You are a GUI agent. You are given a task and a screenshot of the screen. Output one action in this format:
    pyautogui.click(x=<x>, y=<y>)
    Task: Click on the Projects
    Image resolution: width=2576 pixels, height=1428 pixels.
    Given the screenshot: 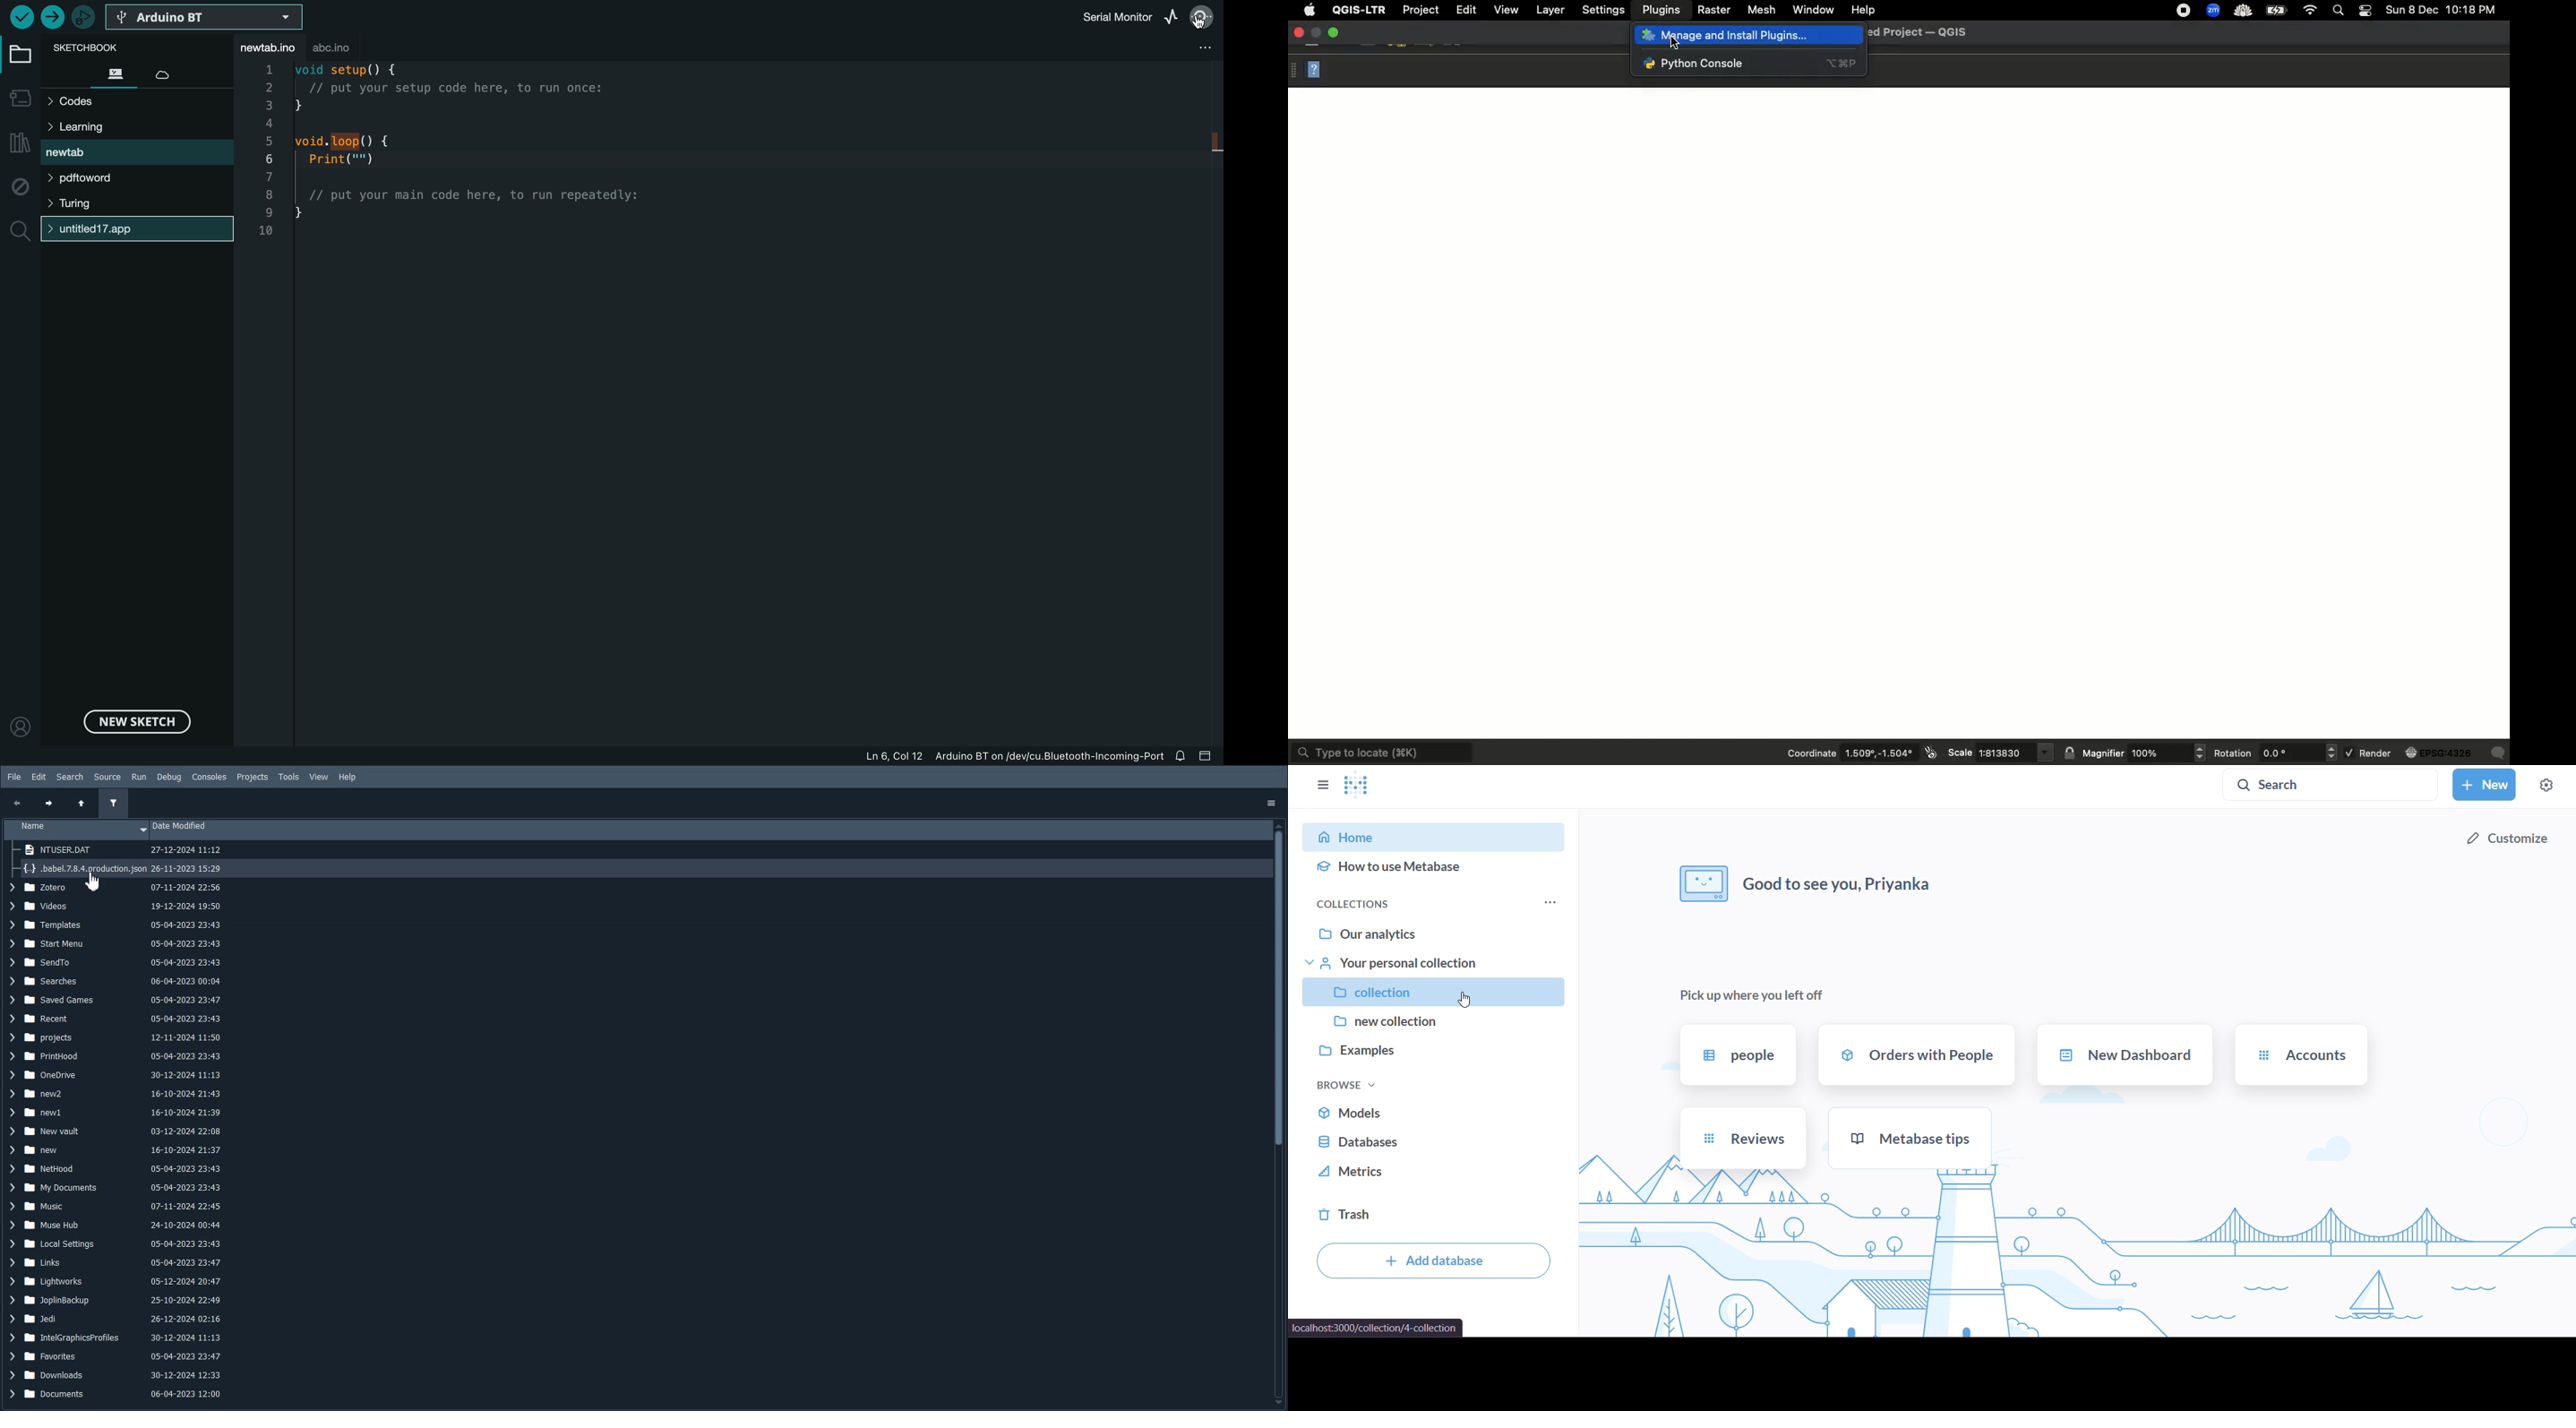 What is the action you would take?
    pyautogui.click(x=252, y=778)
    